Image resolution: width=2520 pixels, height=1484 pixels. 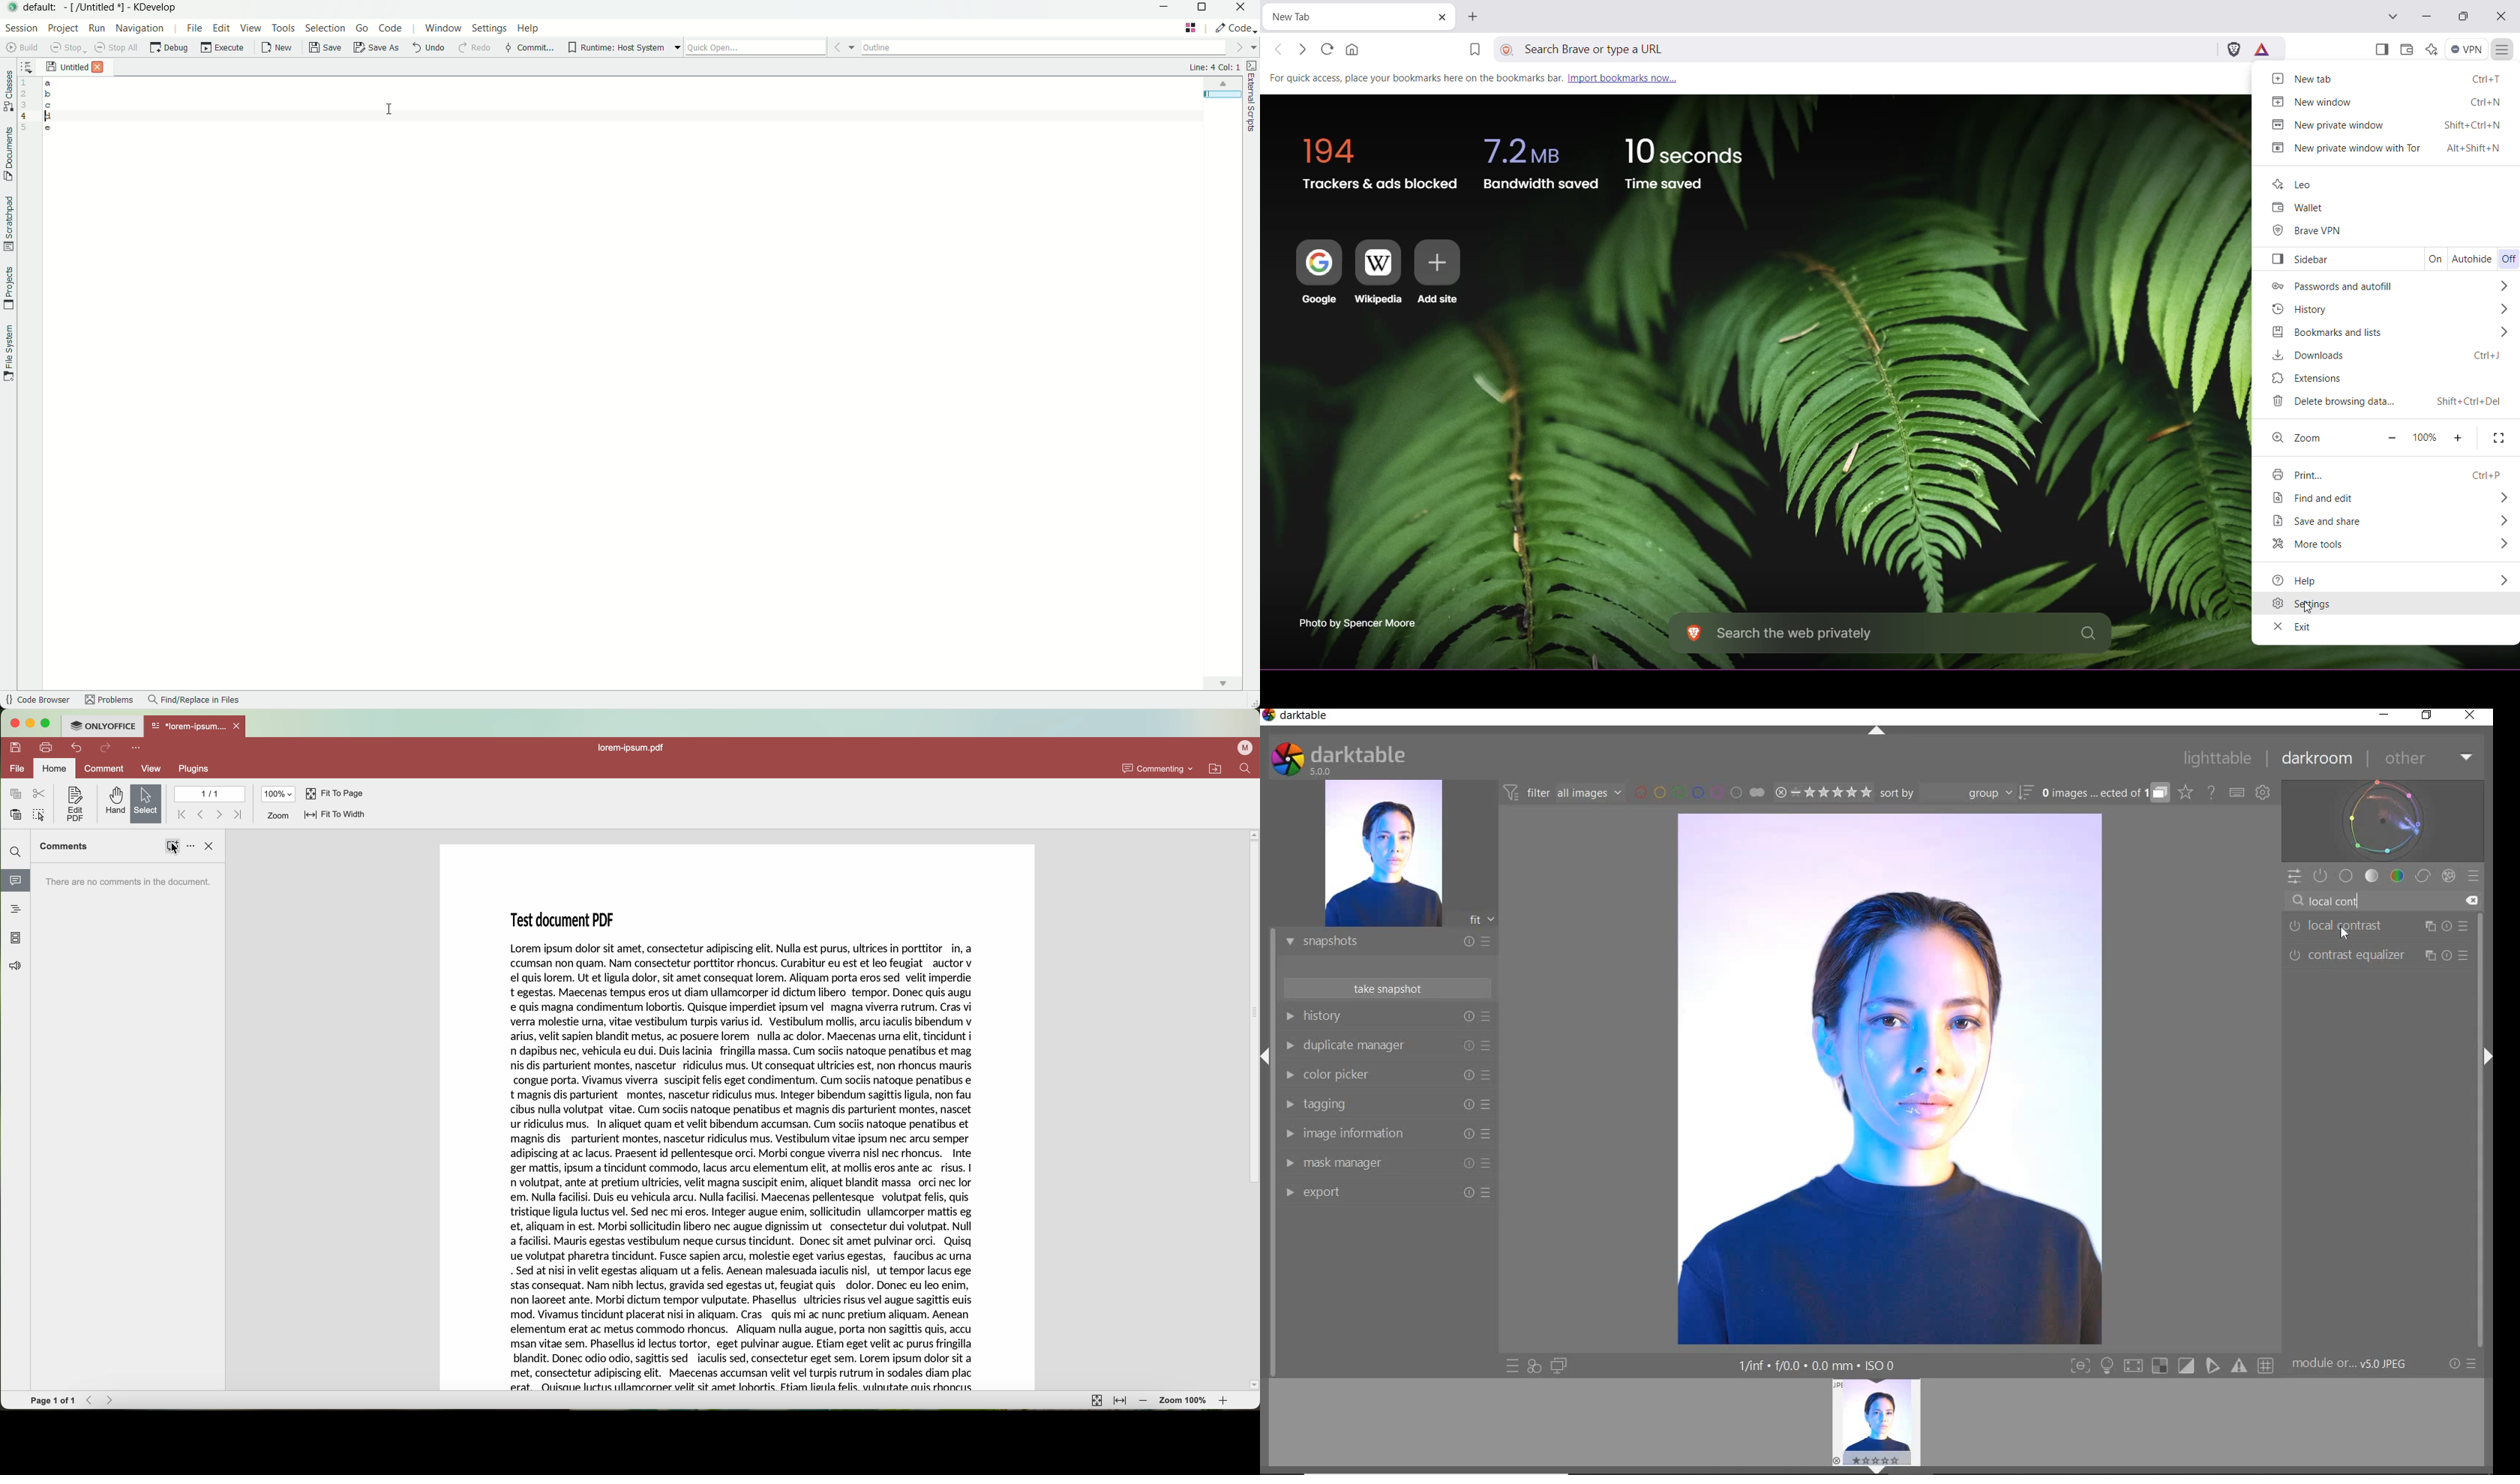 What do you see at coordinates (2377, 1013) in the screenshot?
I see `SPLIT-TONING` at bounding box center [2377, 1013].